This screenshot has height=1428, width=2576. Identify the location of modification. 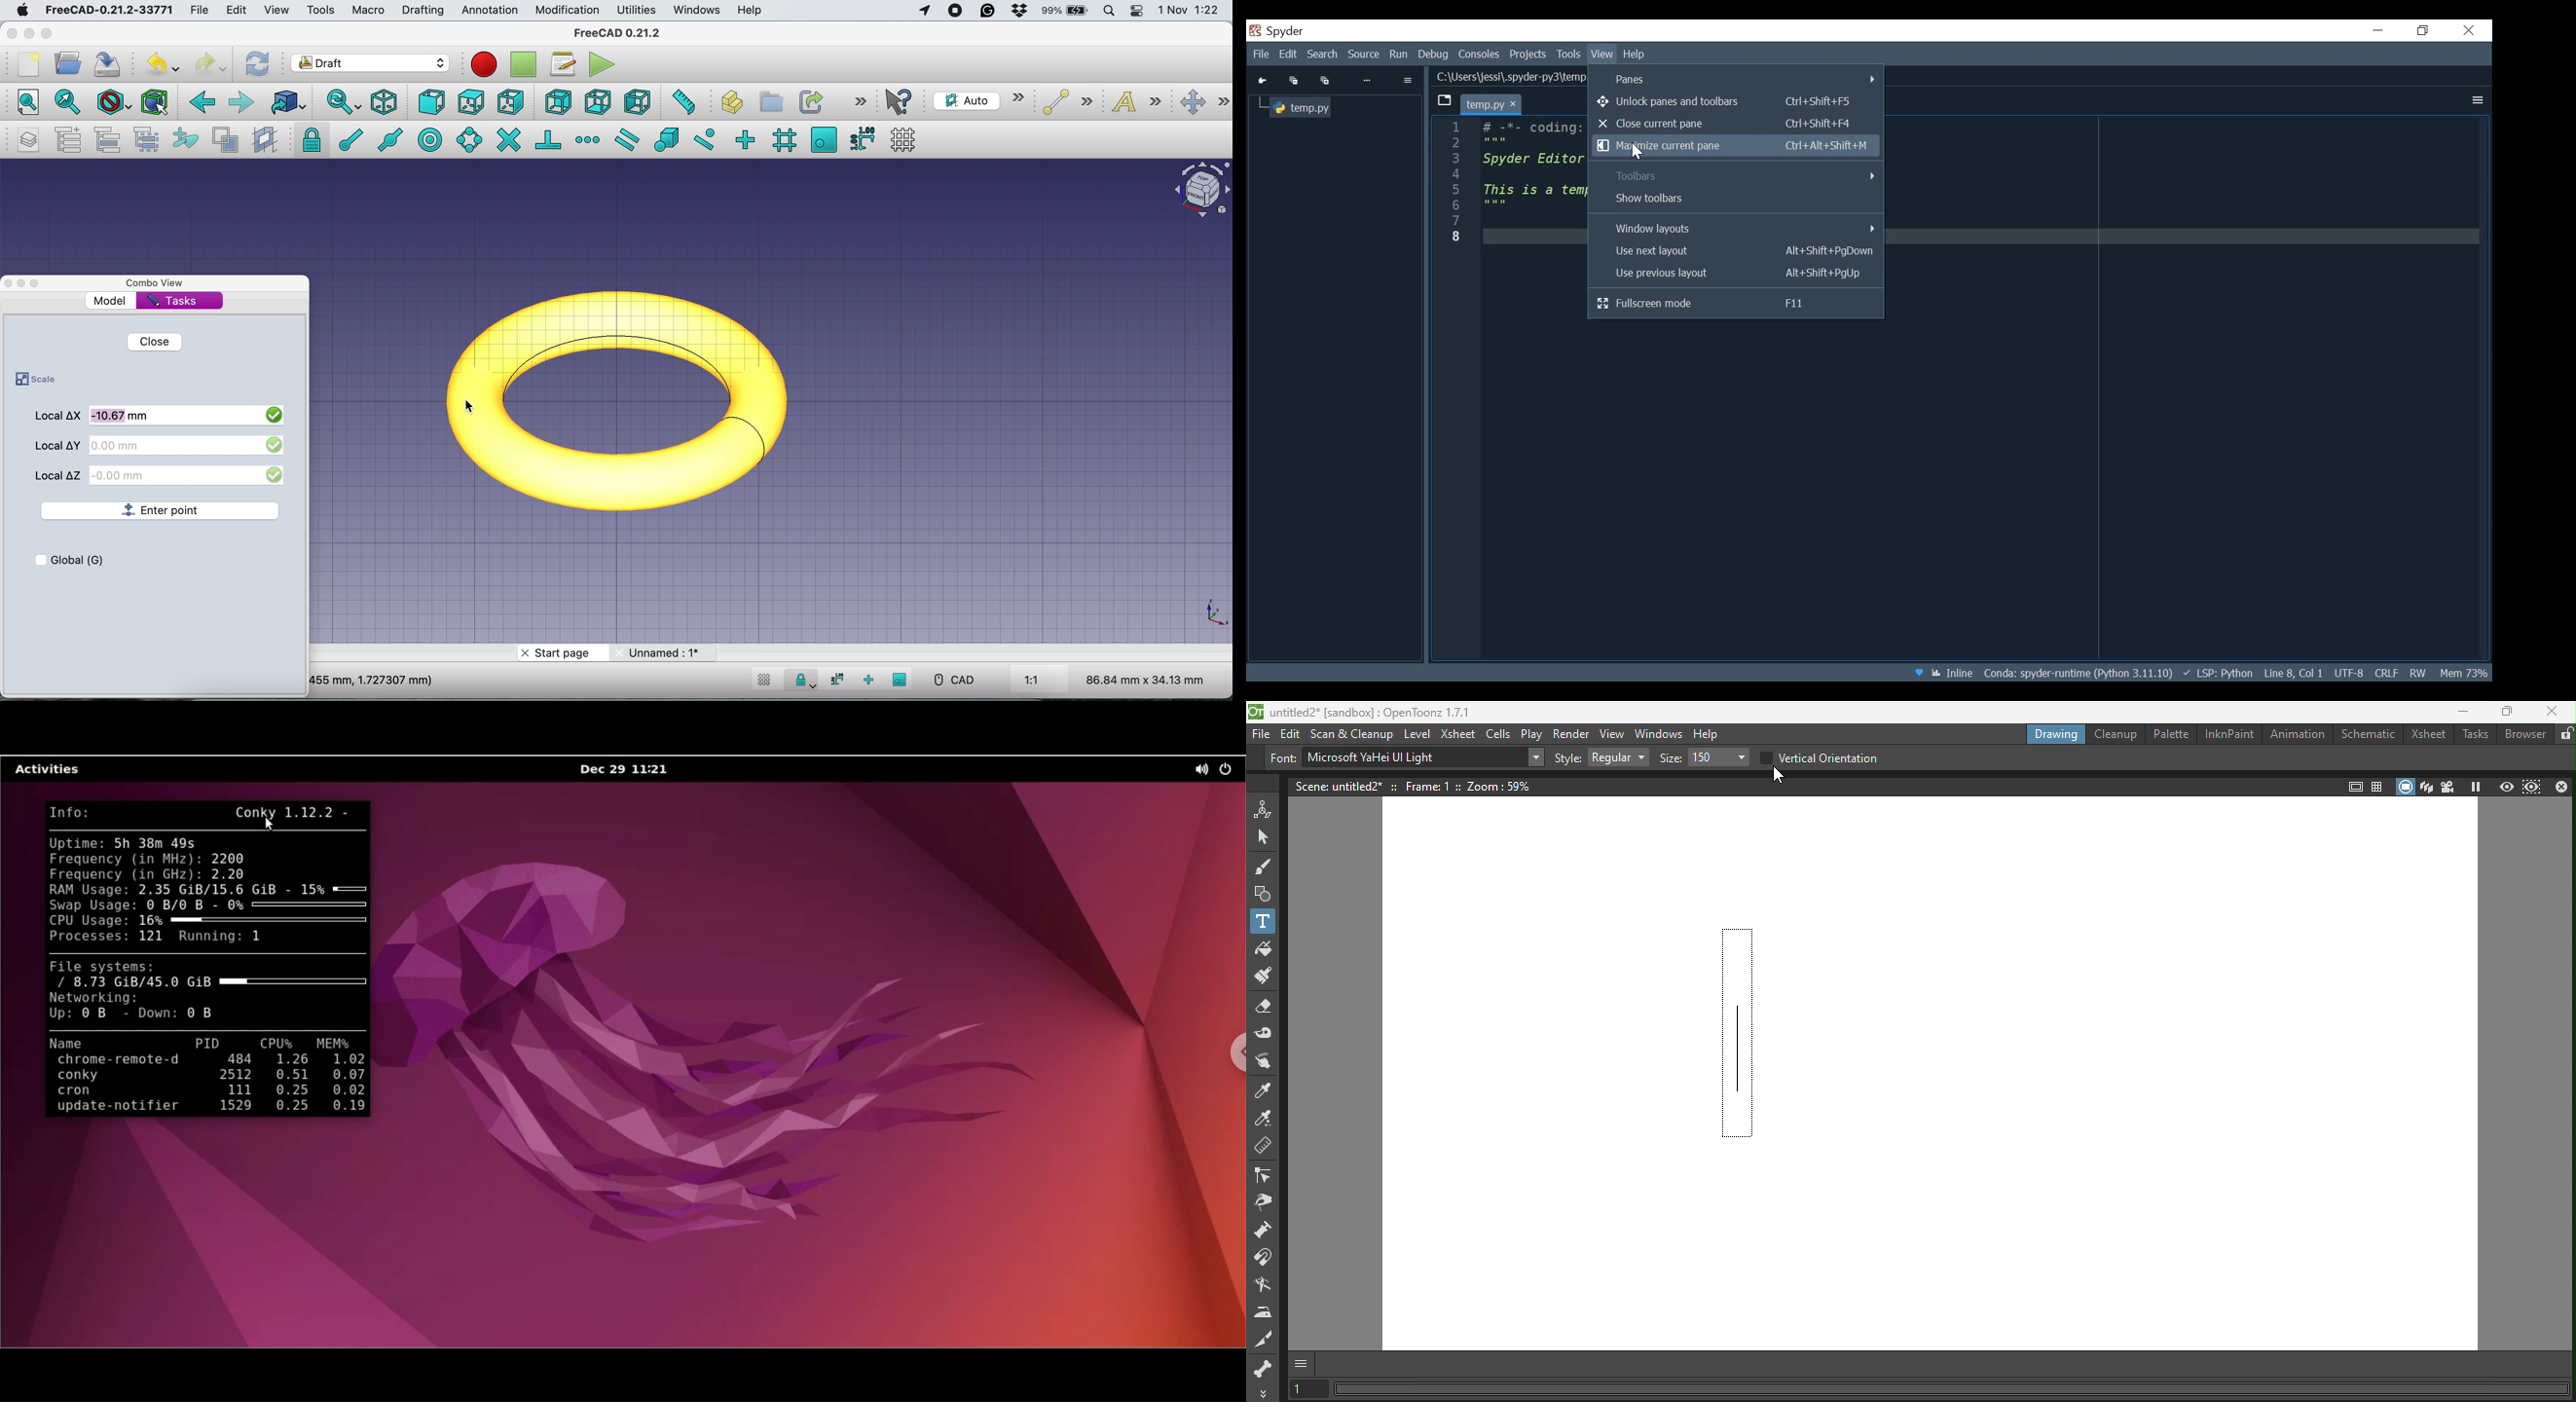
(568, 11).